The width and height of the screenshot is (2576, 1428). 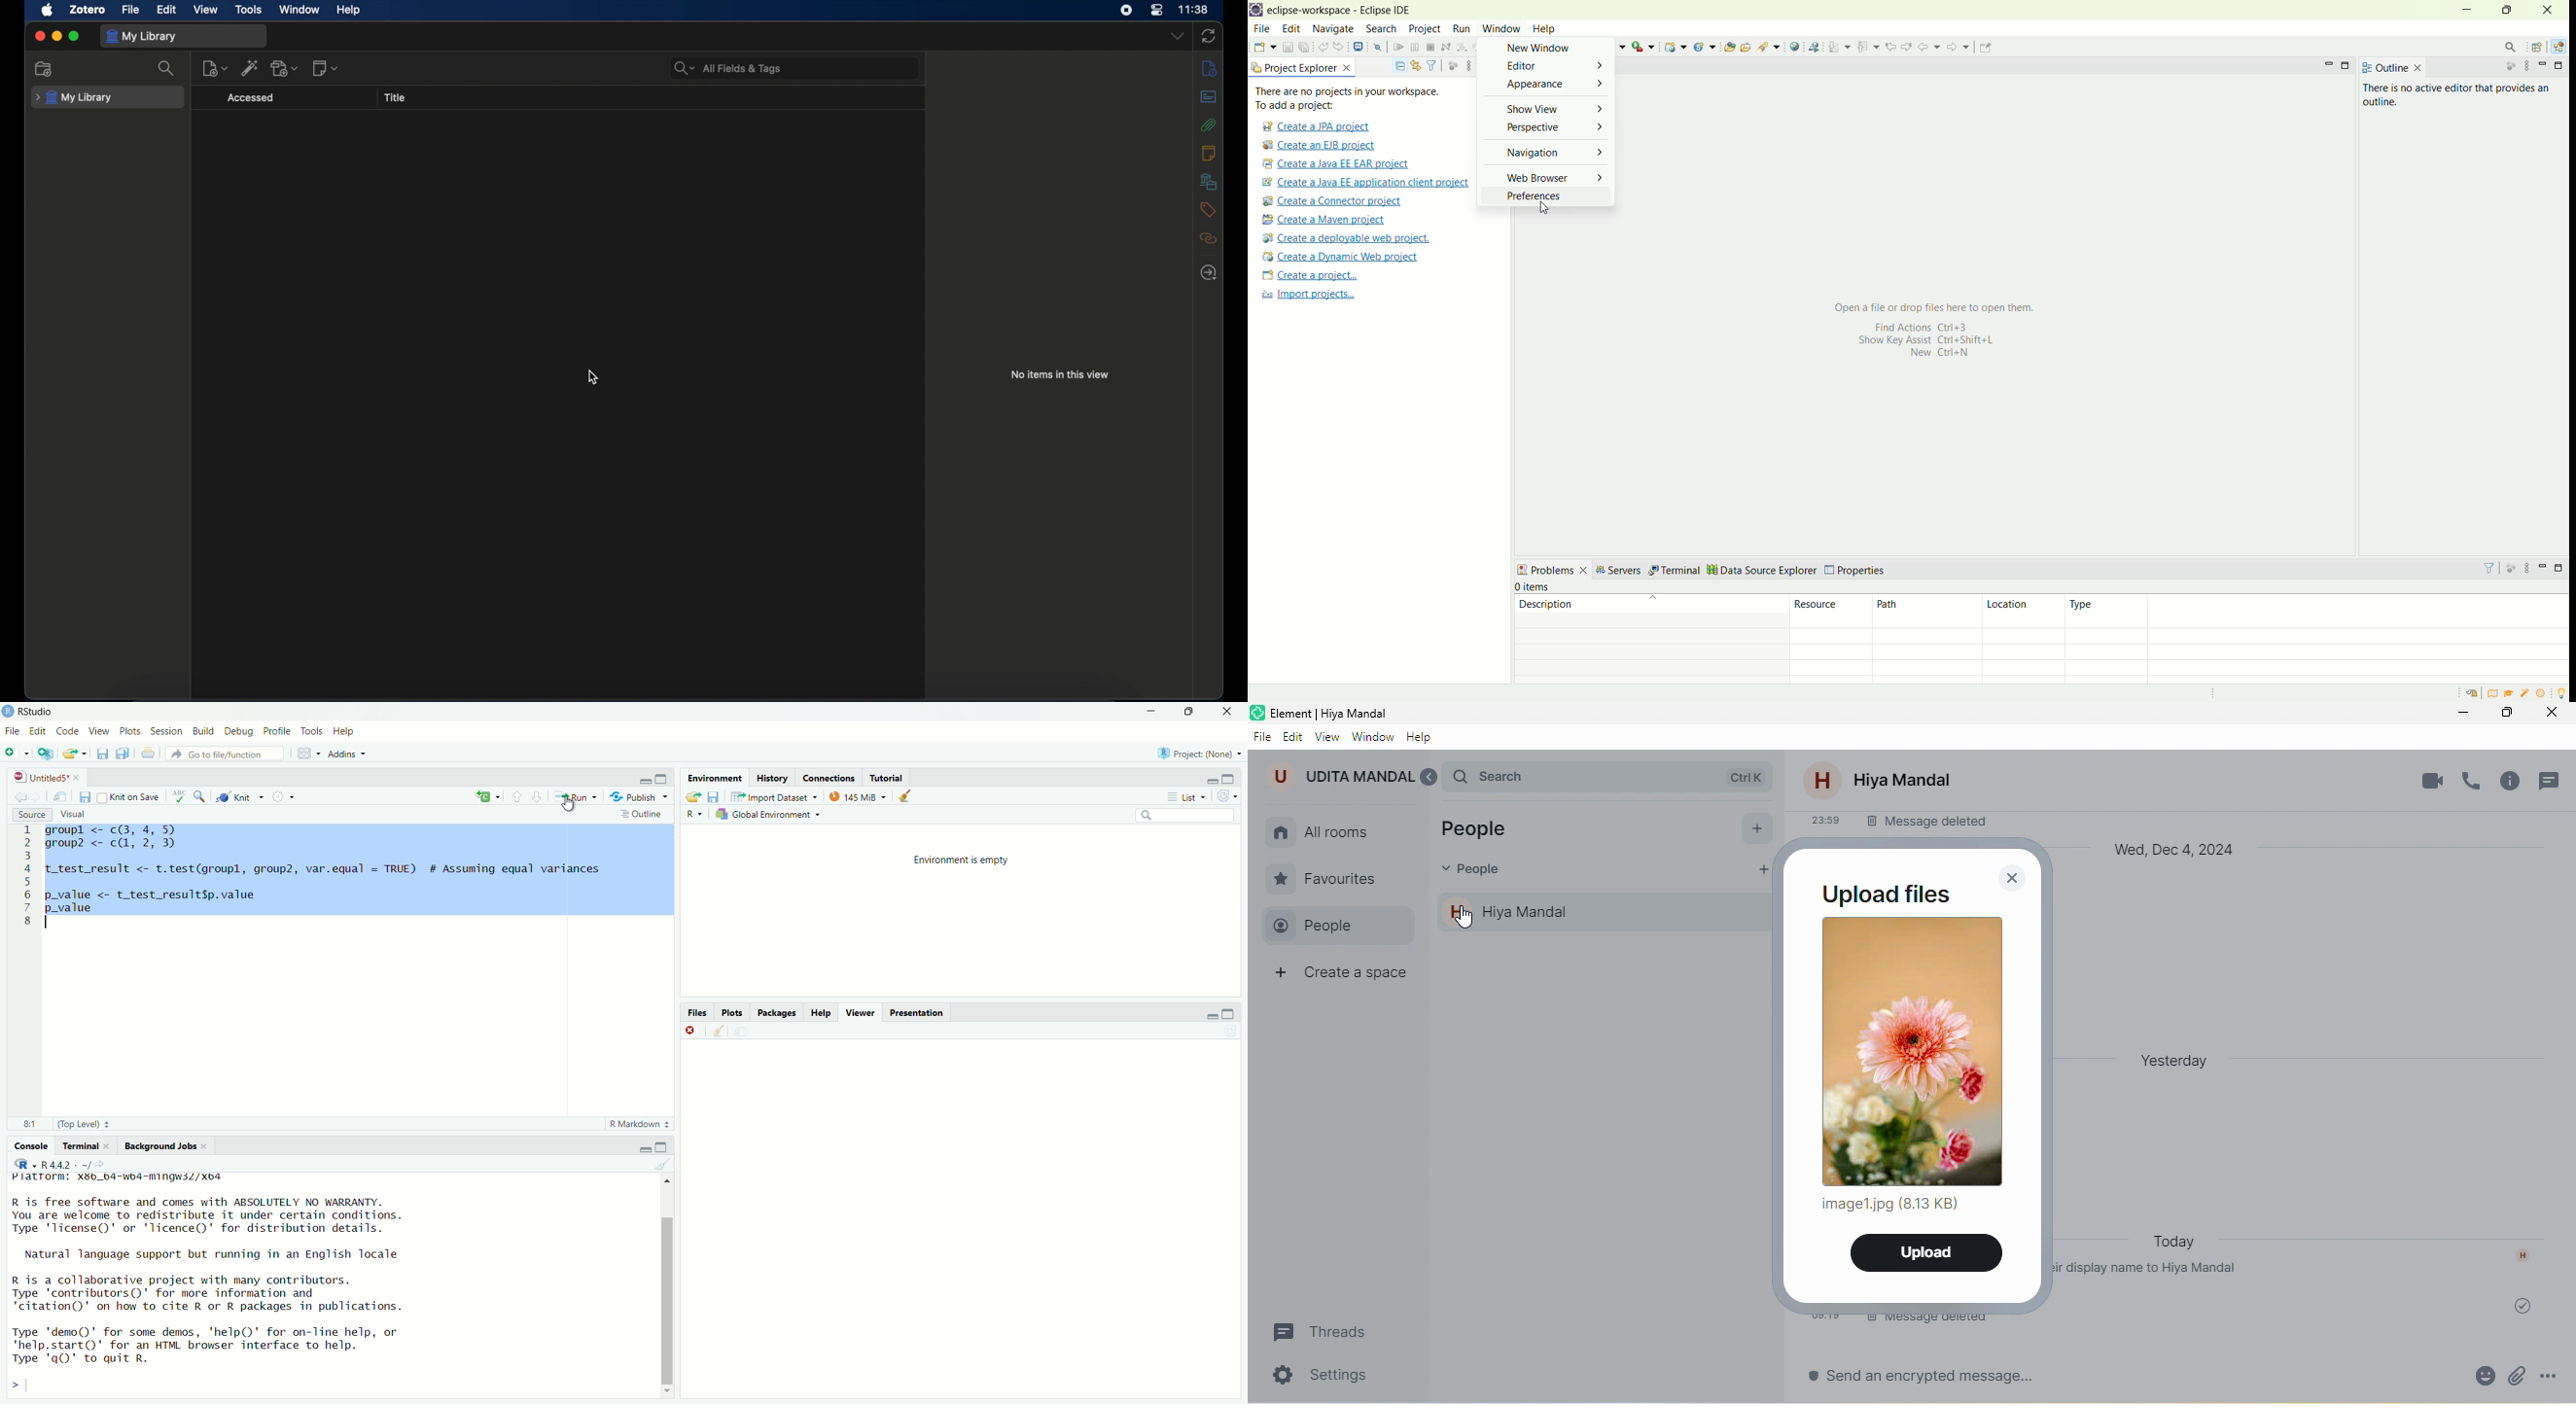 What do you see at coordinates (2176, 1244) in the screenshot?
I see `Today` at bounding box center [2176, 1244].